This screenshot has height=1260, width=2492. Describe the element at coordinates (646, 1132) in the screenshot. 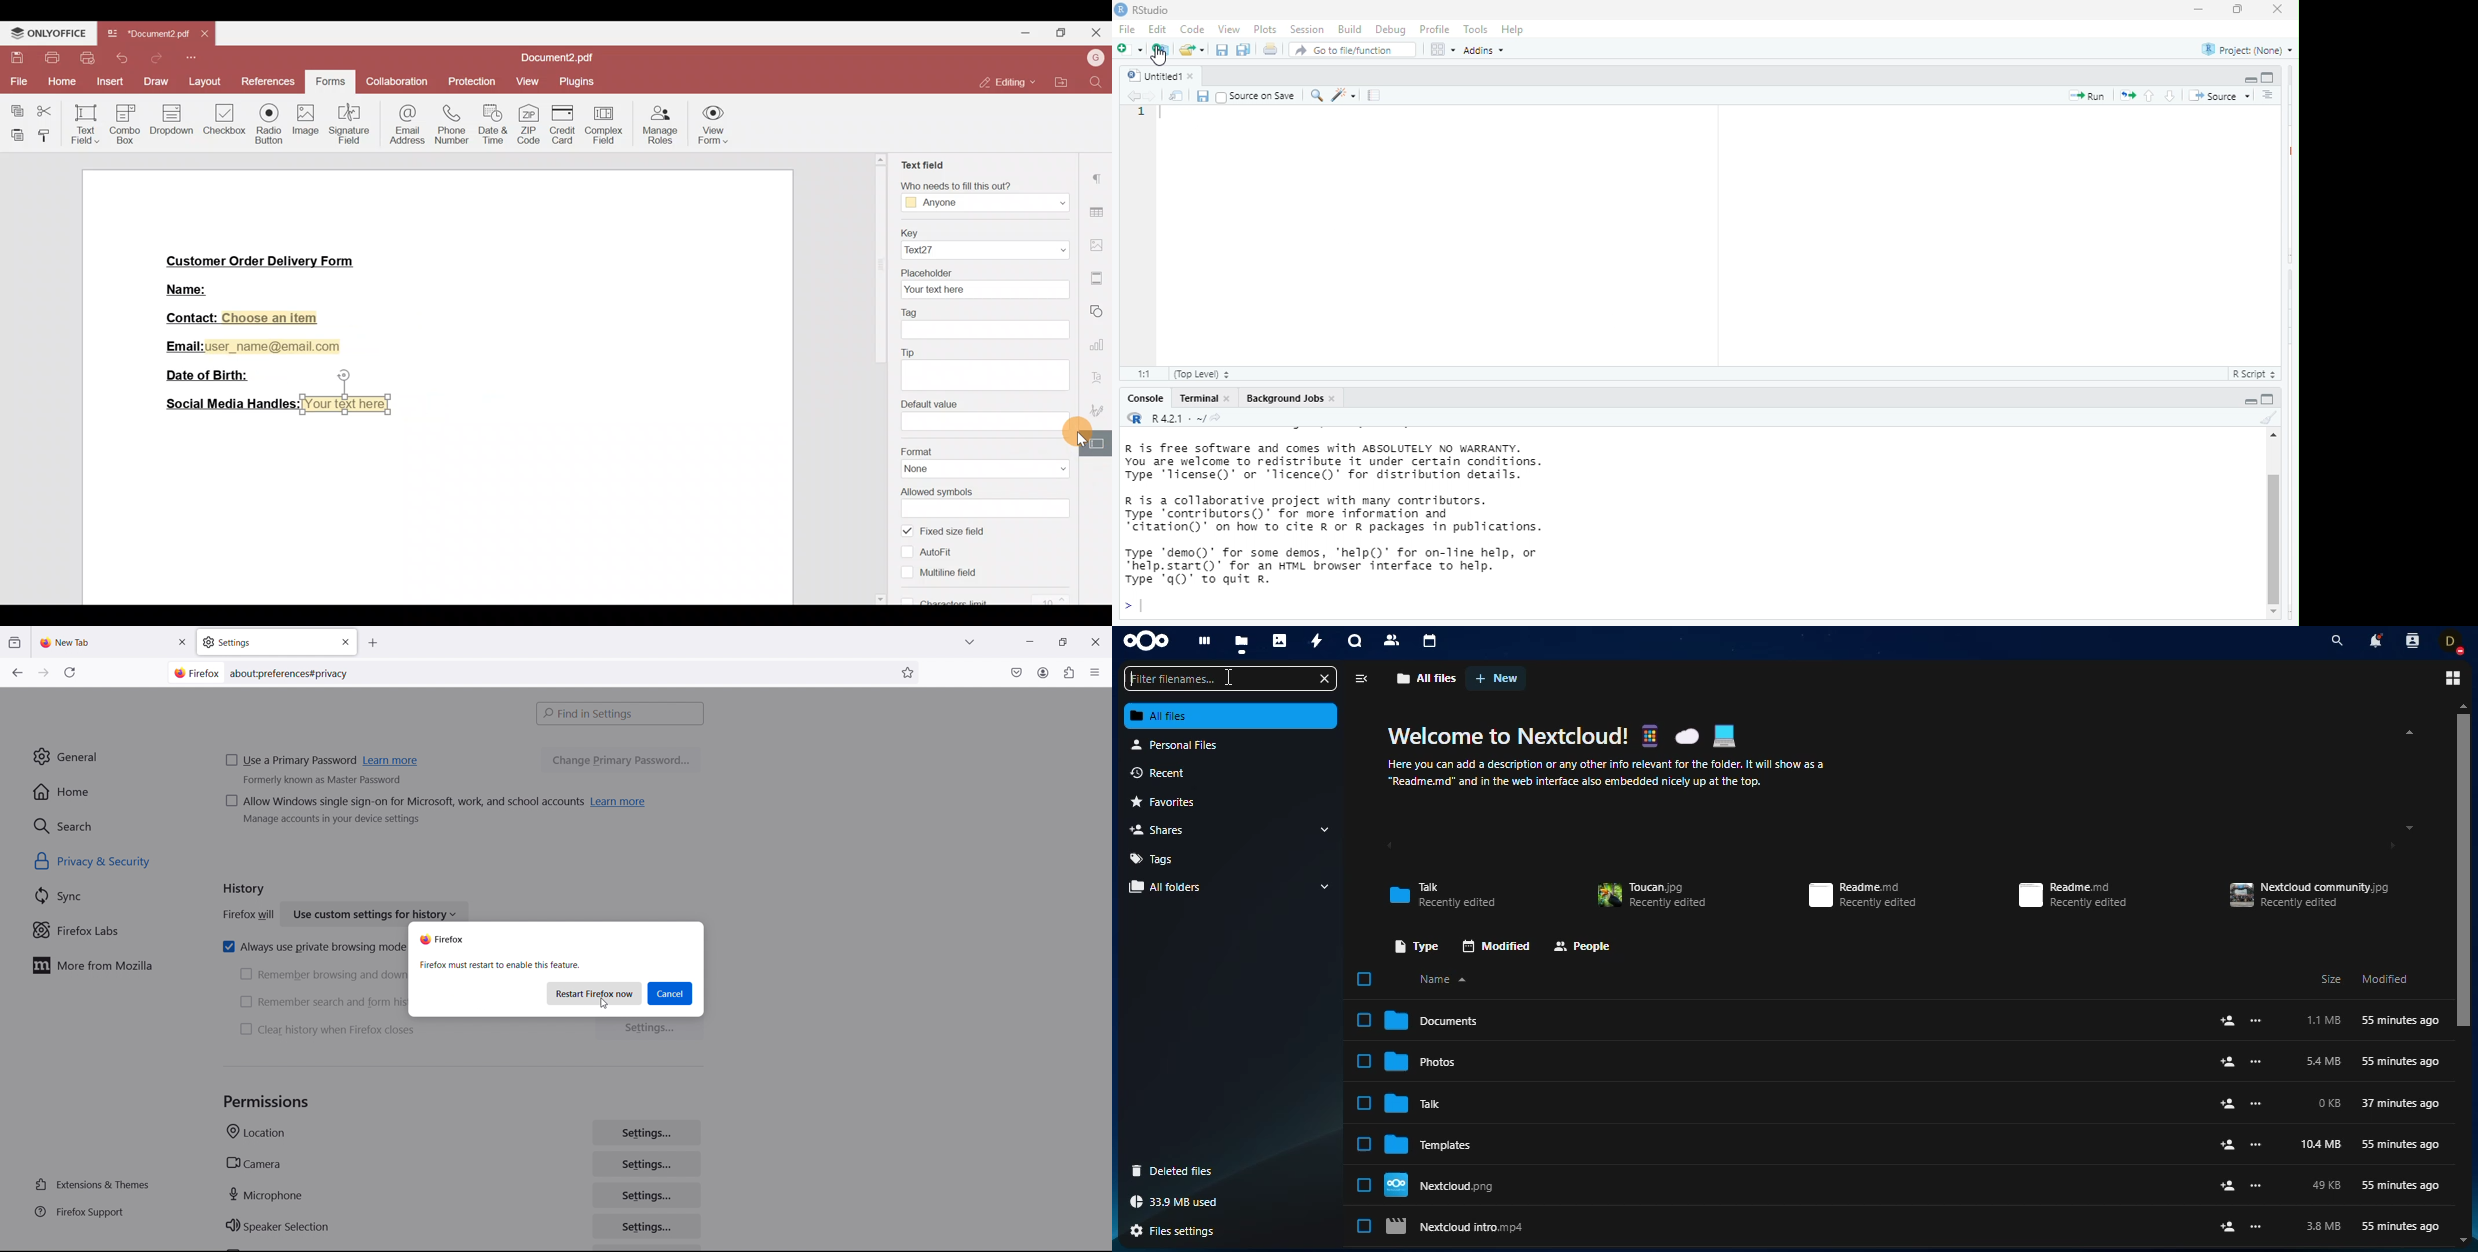

I see `location permission settings` at that location.